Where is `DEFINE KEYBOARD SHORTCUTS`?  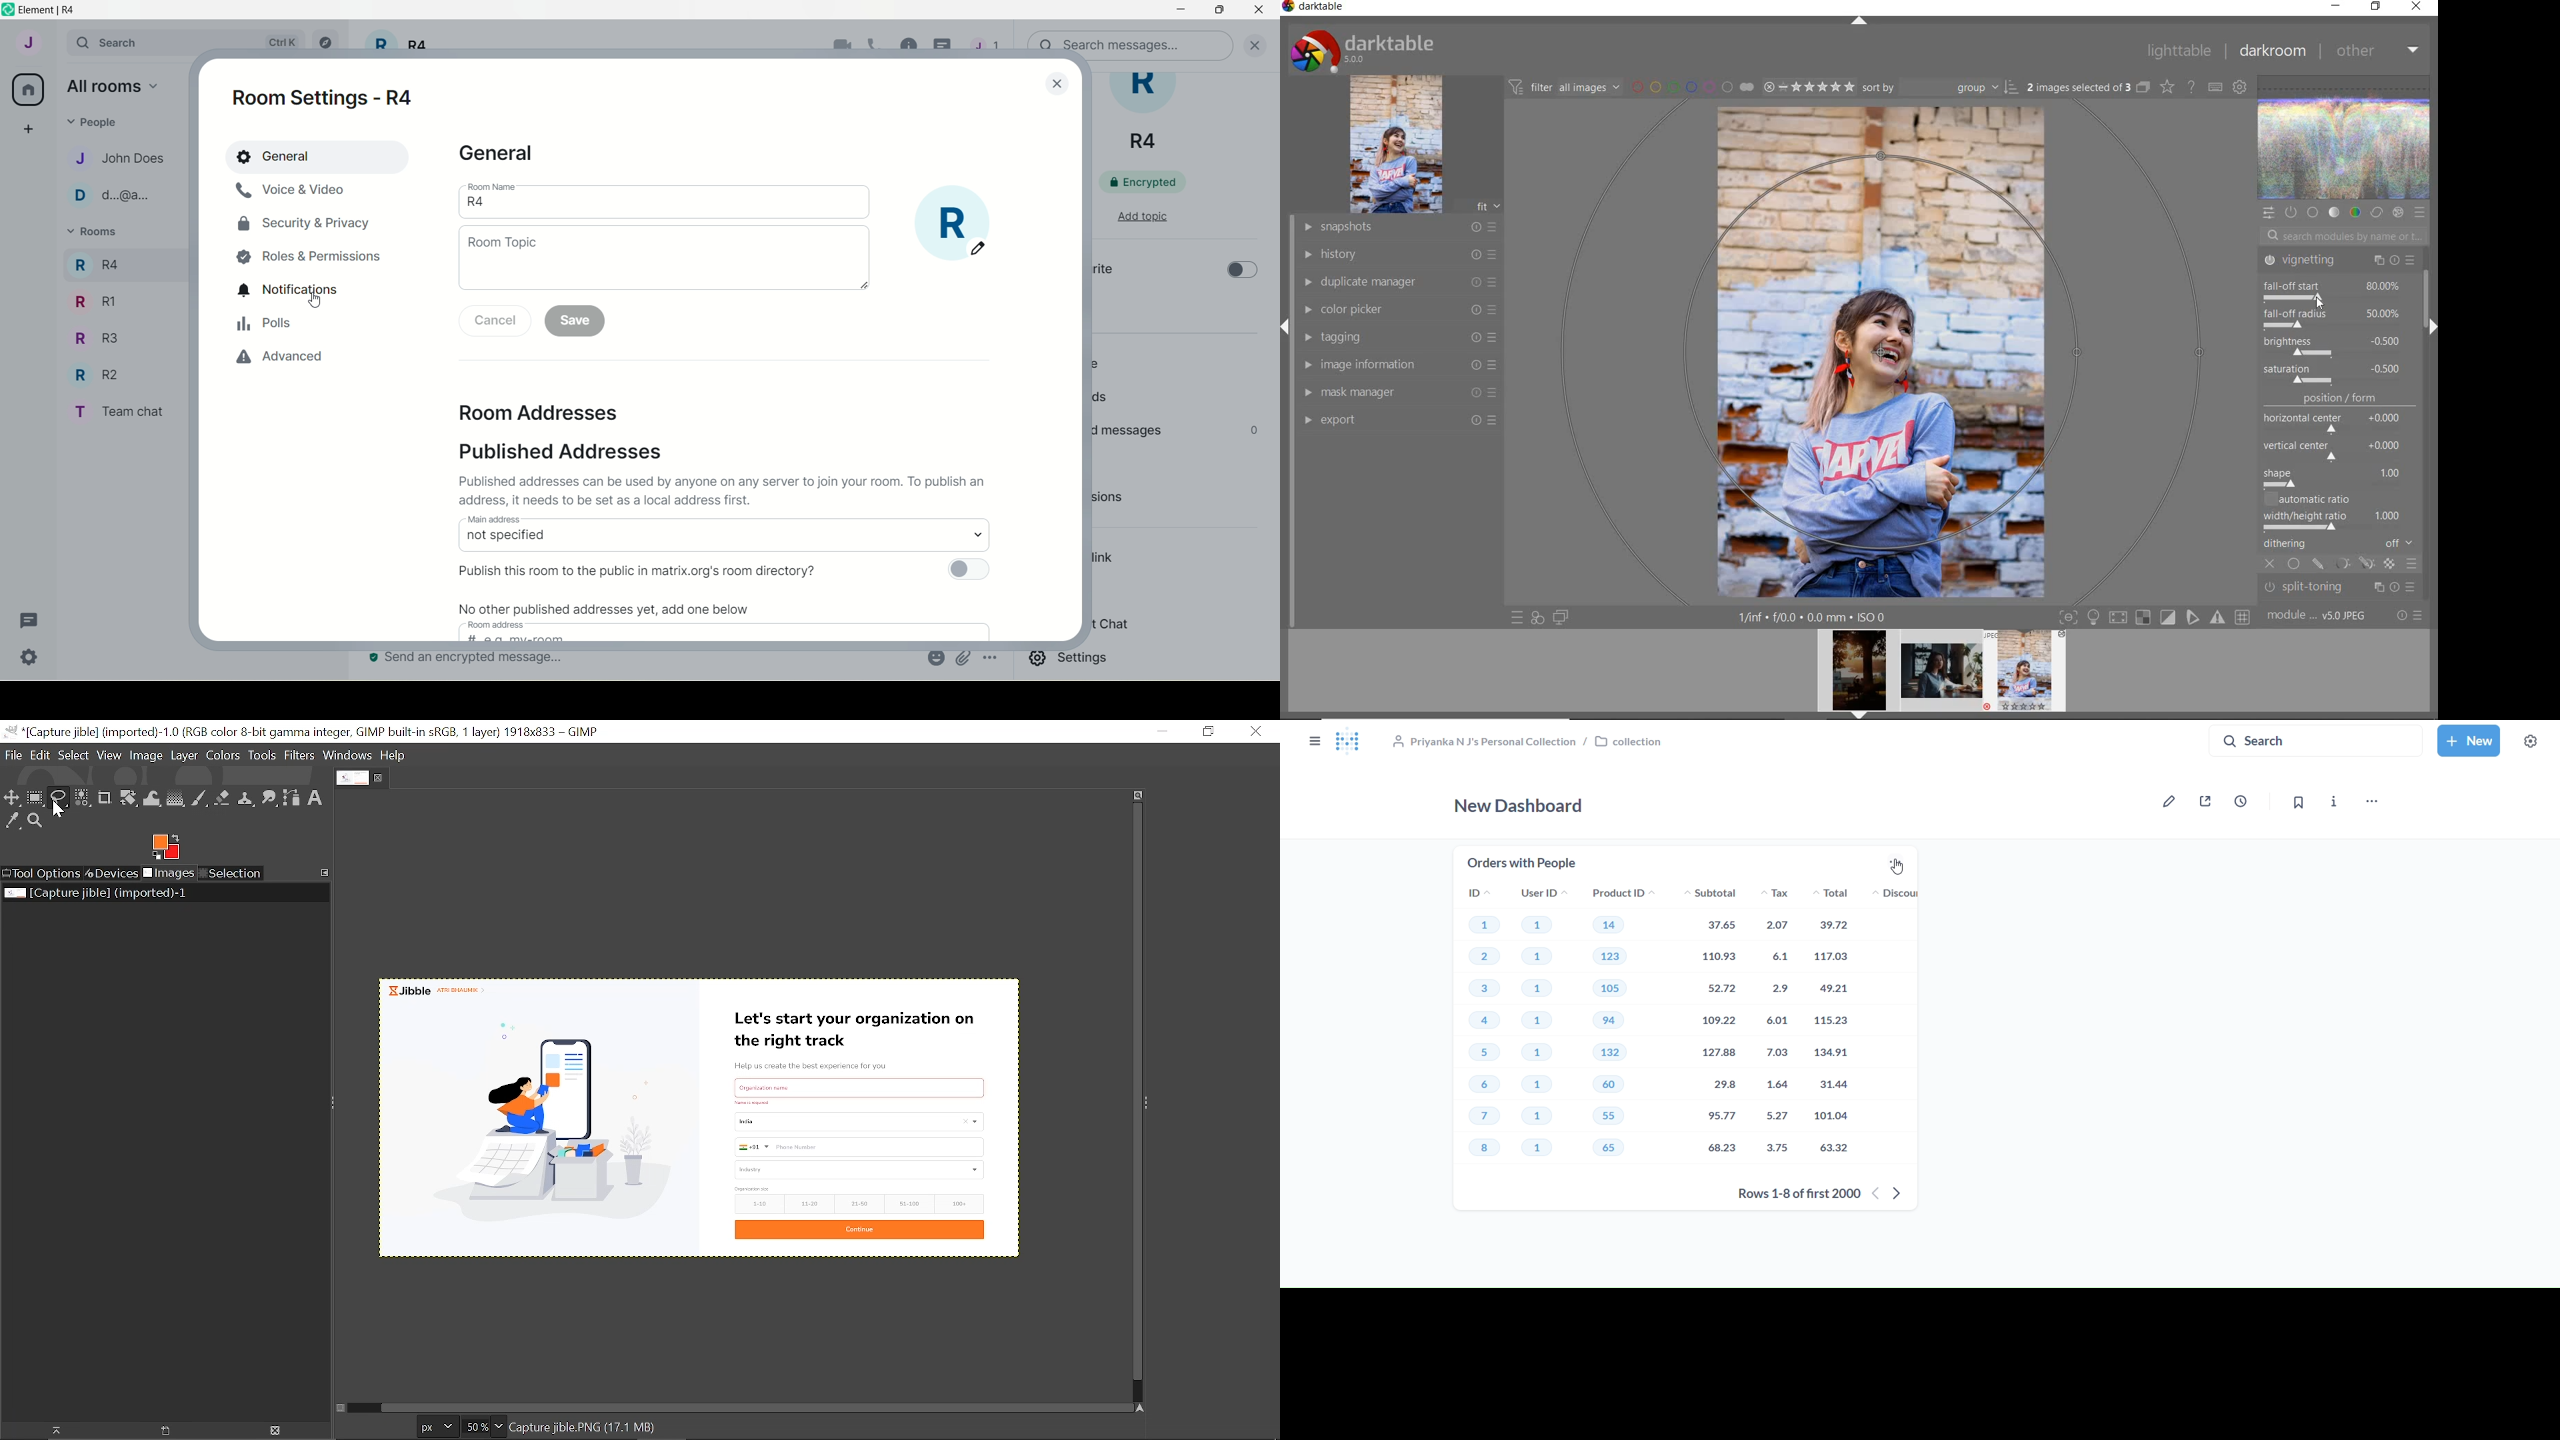
DEFINE KEYBOARD SHORTCUTS is located at coordinates (2215, 87).